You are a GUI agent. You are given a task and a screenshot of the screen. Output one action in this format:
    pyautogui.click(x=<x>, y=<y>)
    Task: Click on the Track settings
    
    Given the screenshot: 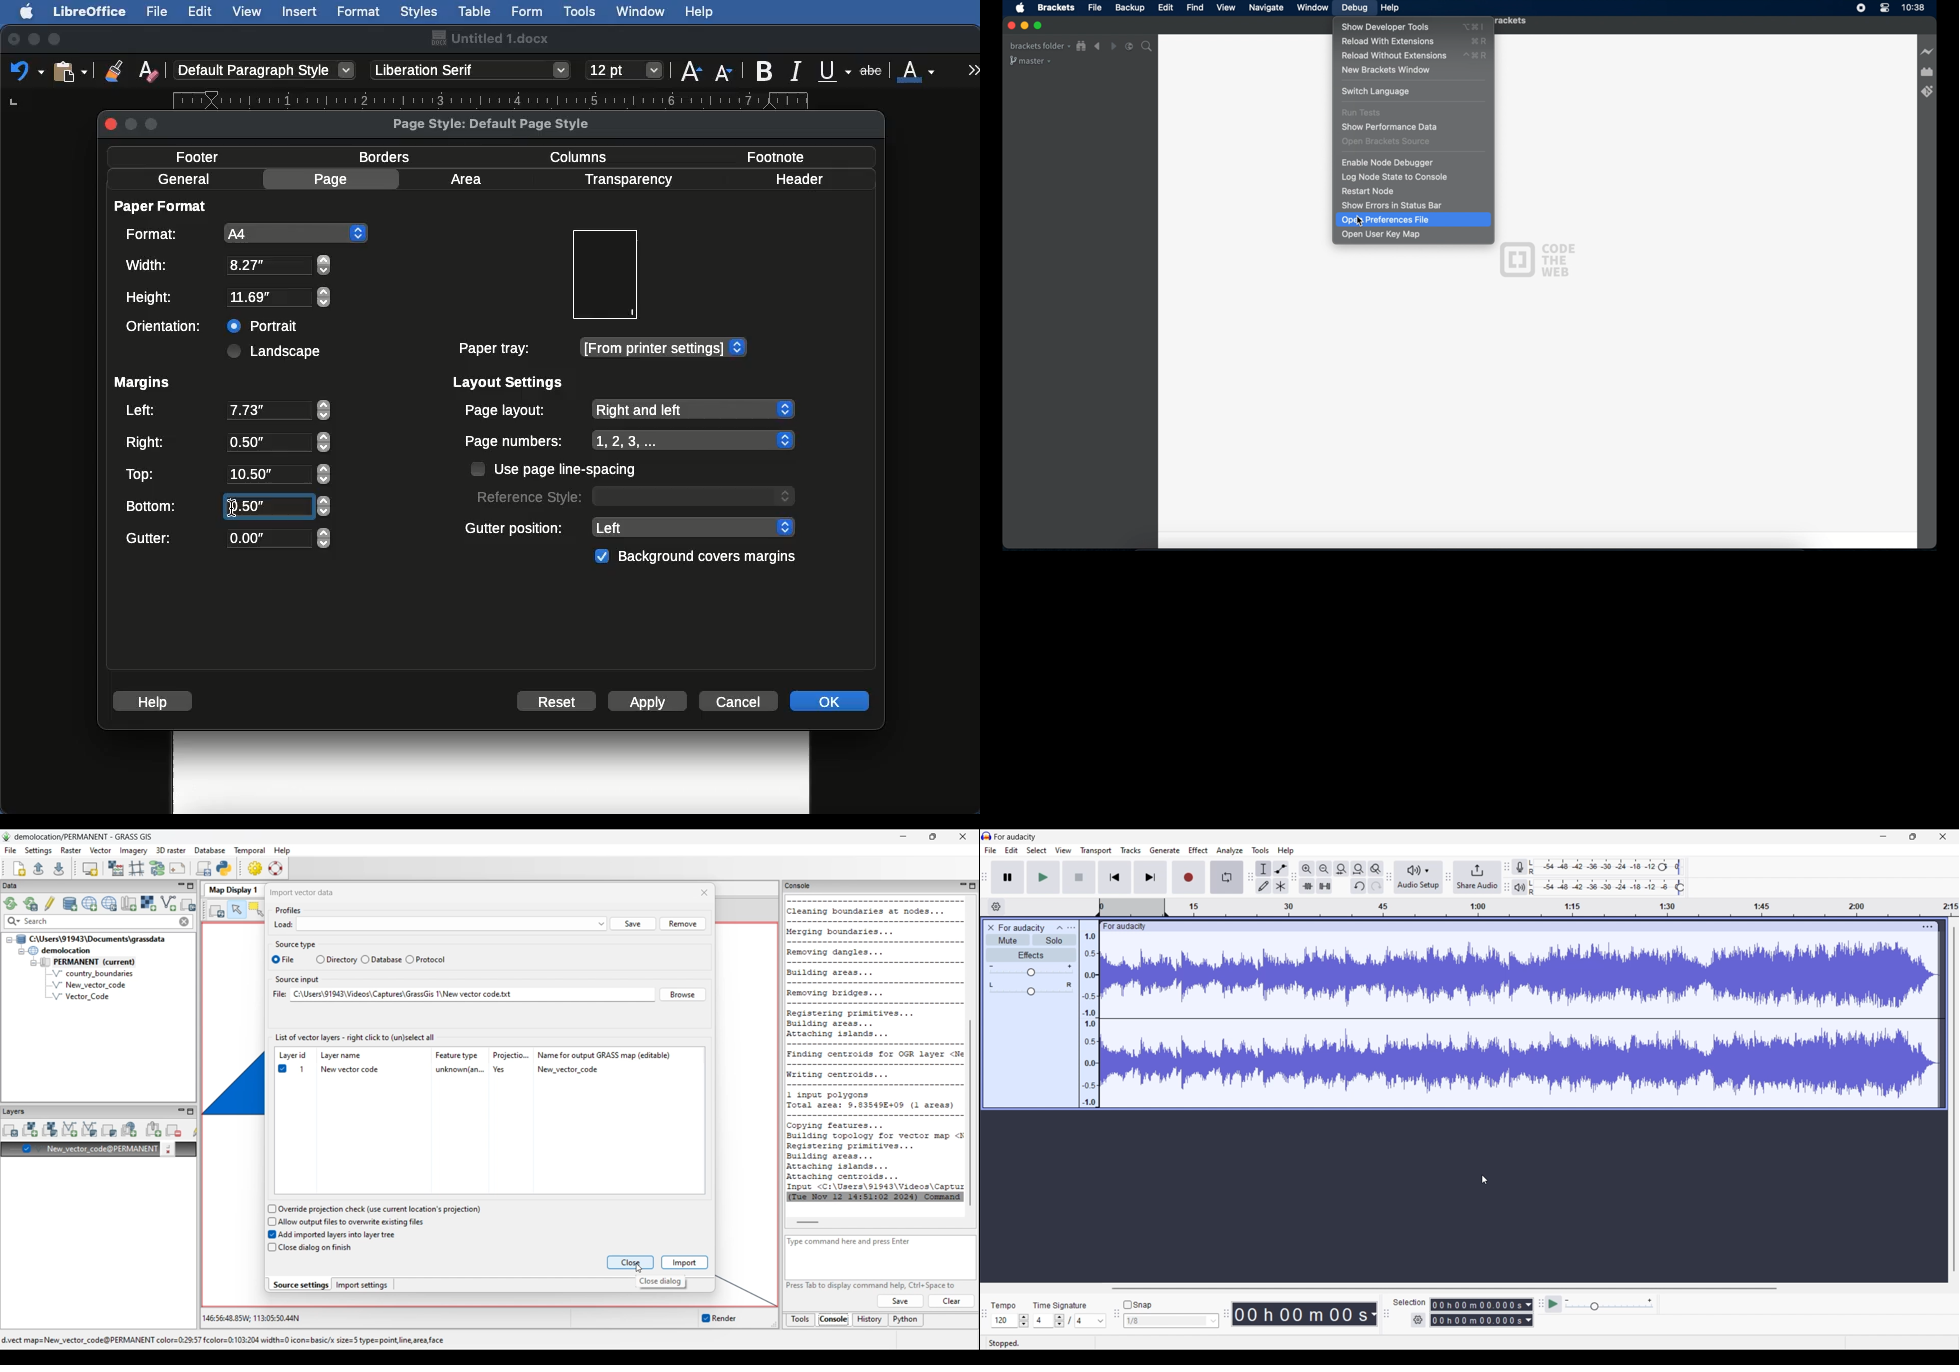 What is the action you would take?
    pyautogui.click(x=1928, y=926)
    